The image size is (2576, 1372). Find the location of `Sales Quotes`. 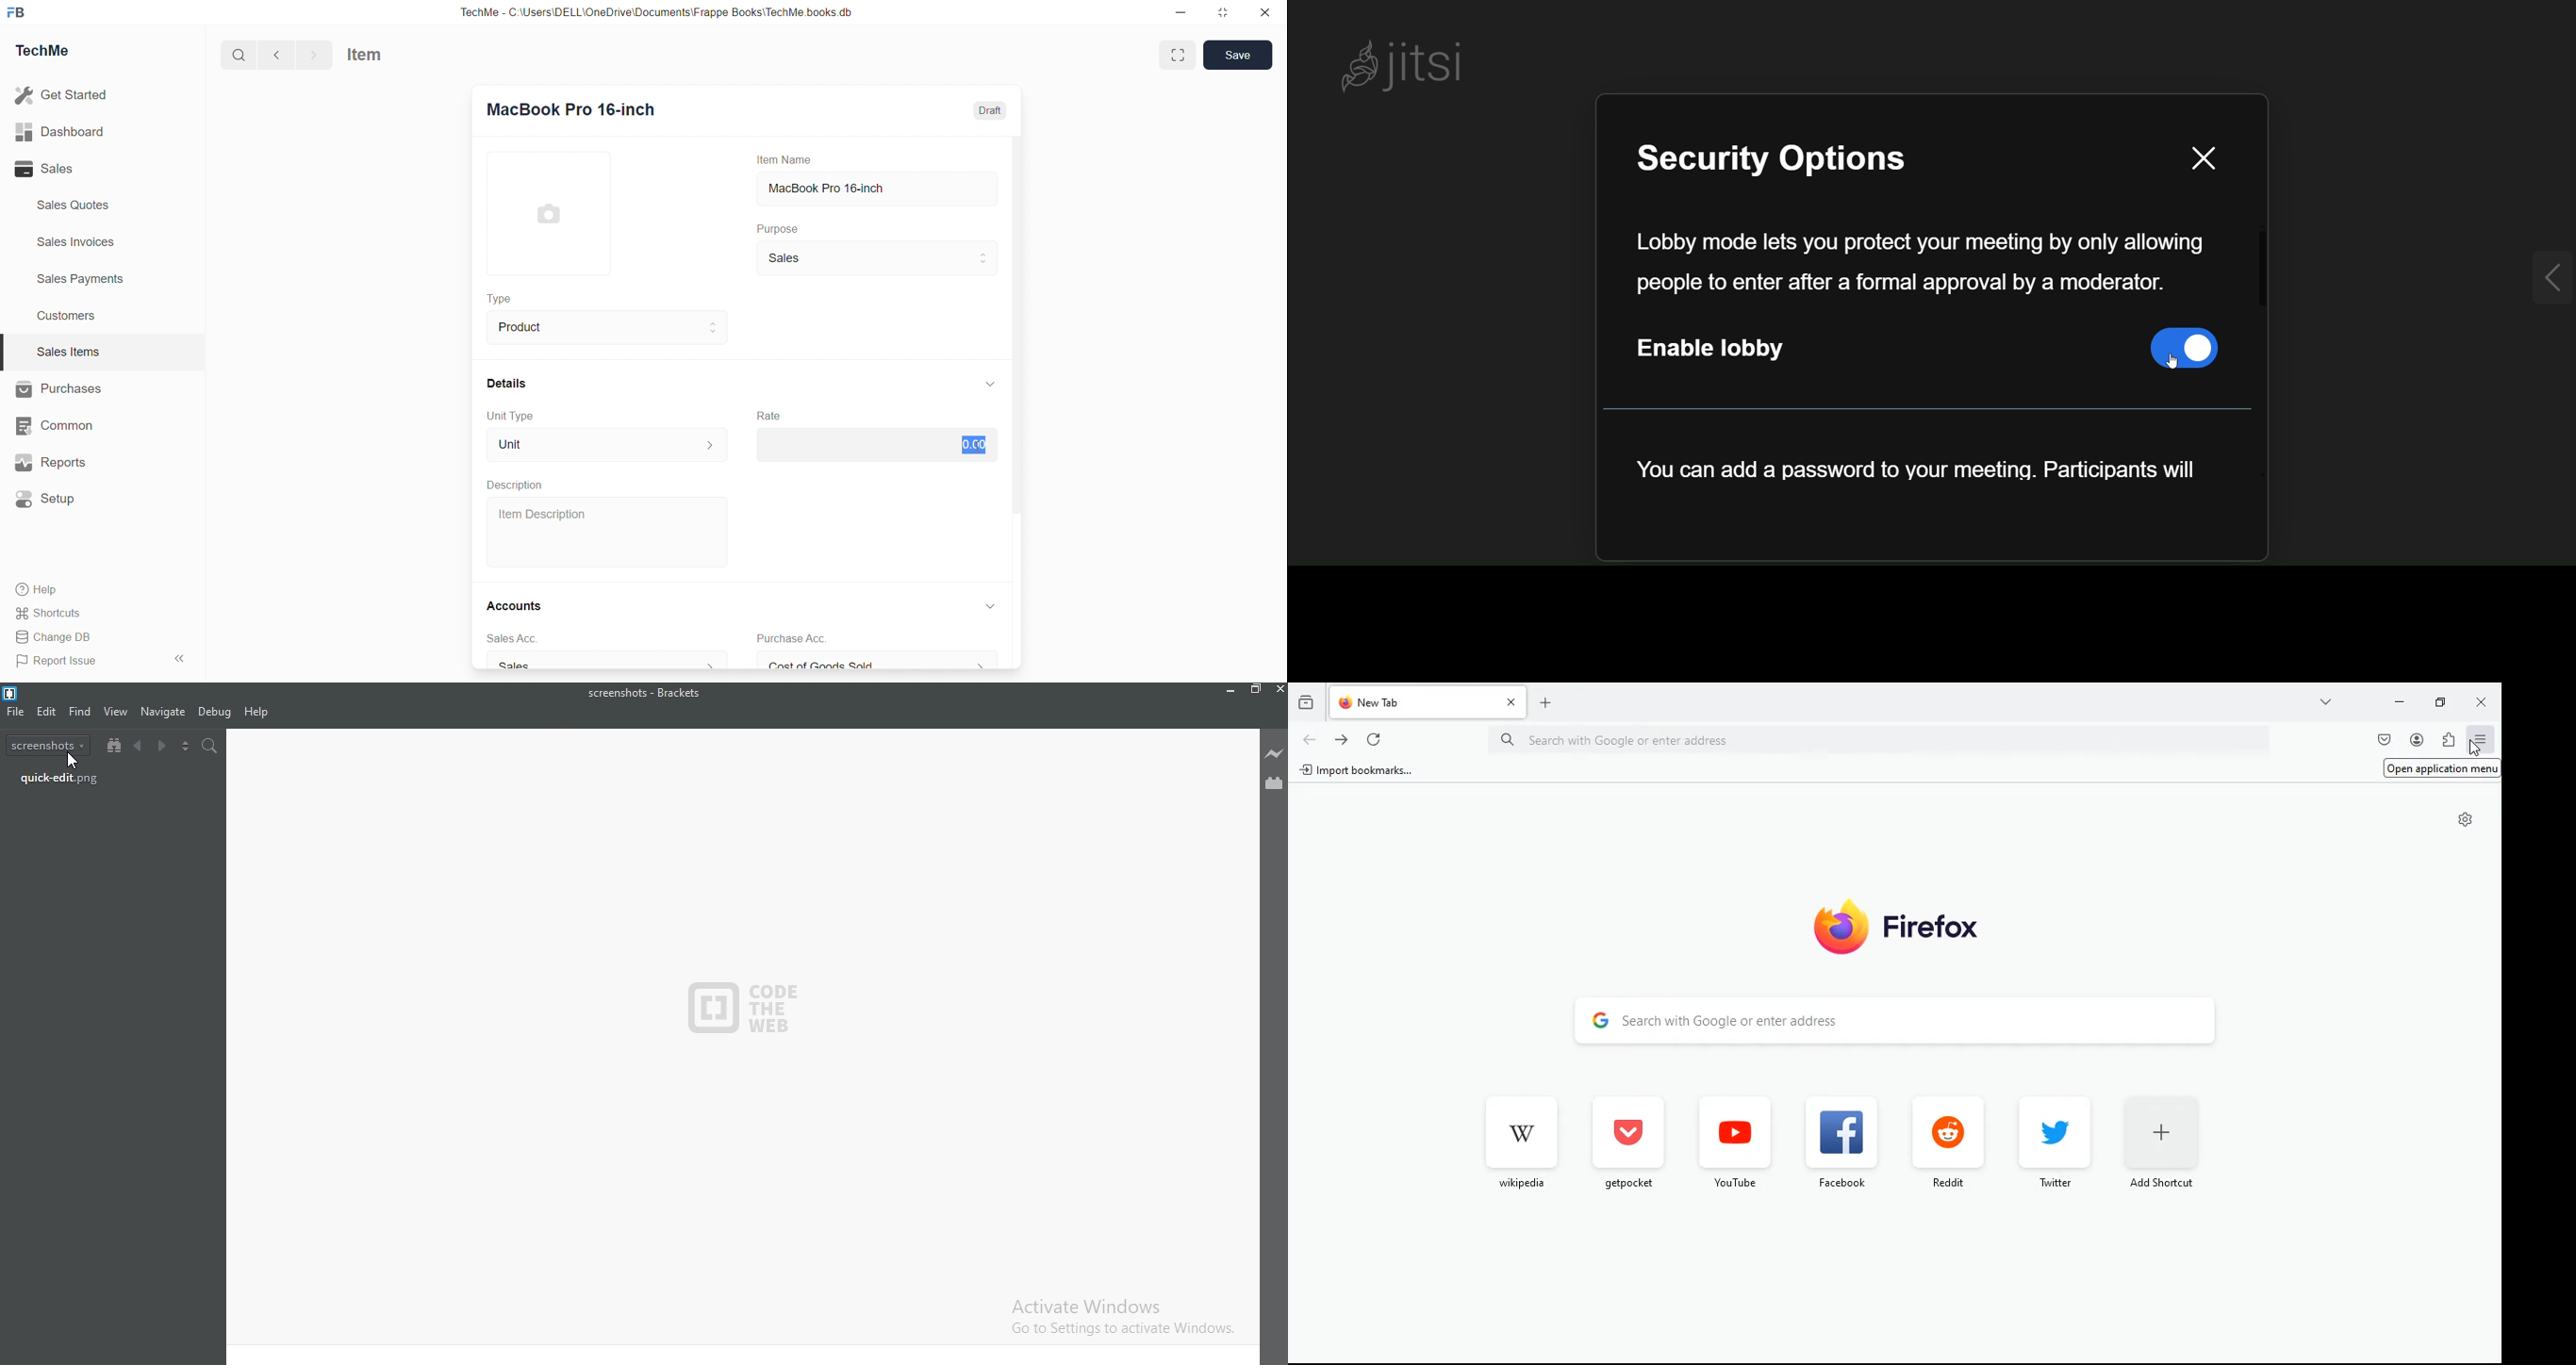

Sales Quotes is located at coordinates (74, 204).